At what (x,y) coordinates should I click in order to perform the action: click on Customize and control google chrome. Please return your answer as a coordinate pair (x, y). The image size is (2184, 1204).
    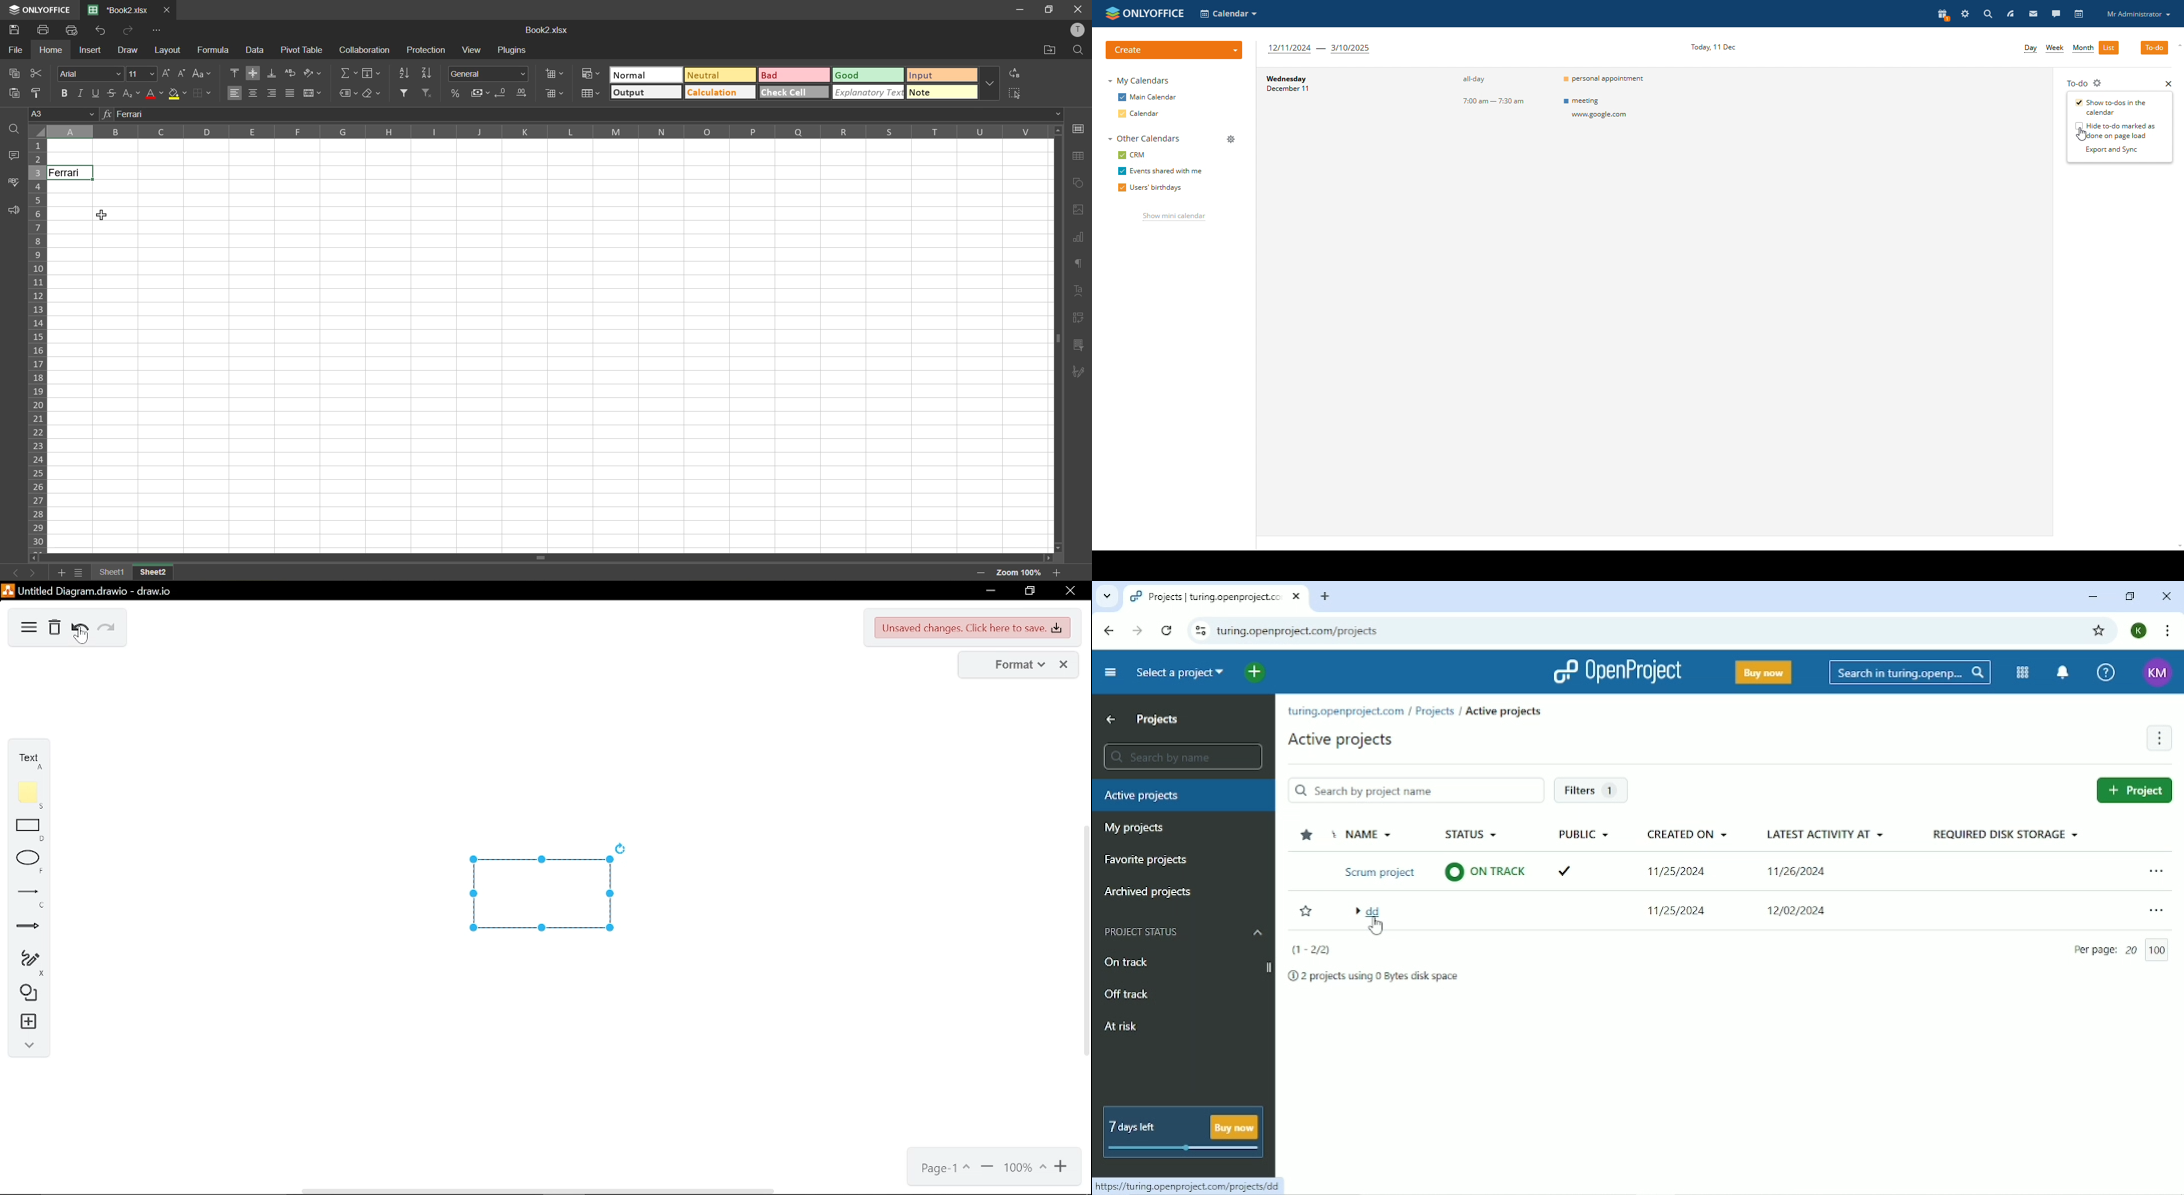
    Looking at the image, I should click on (2165, 631).